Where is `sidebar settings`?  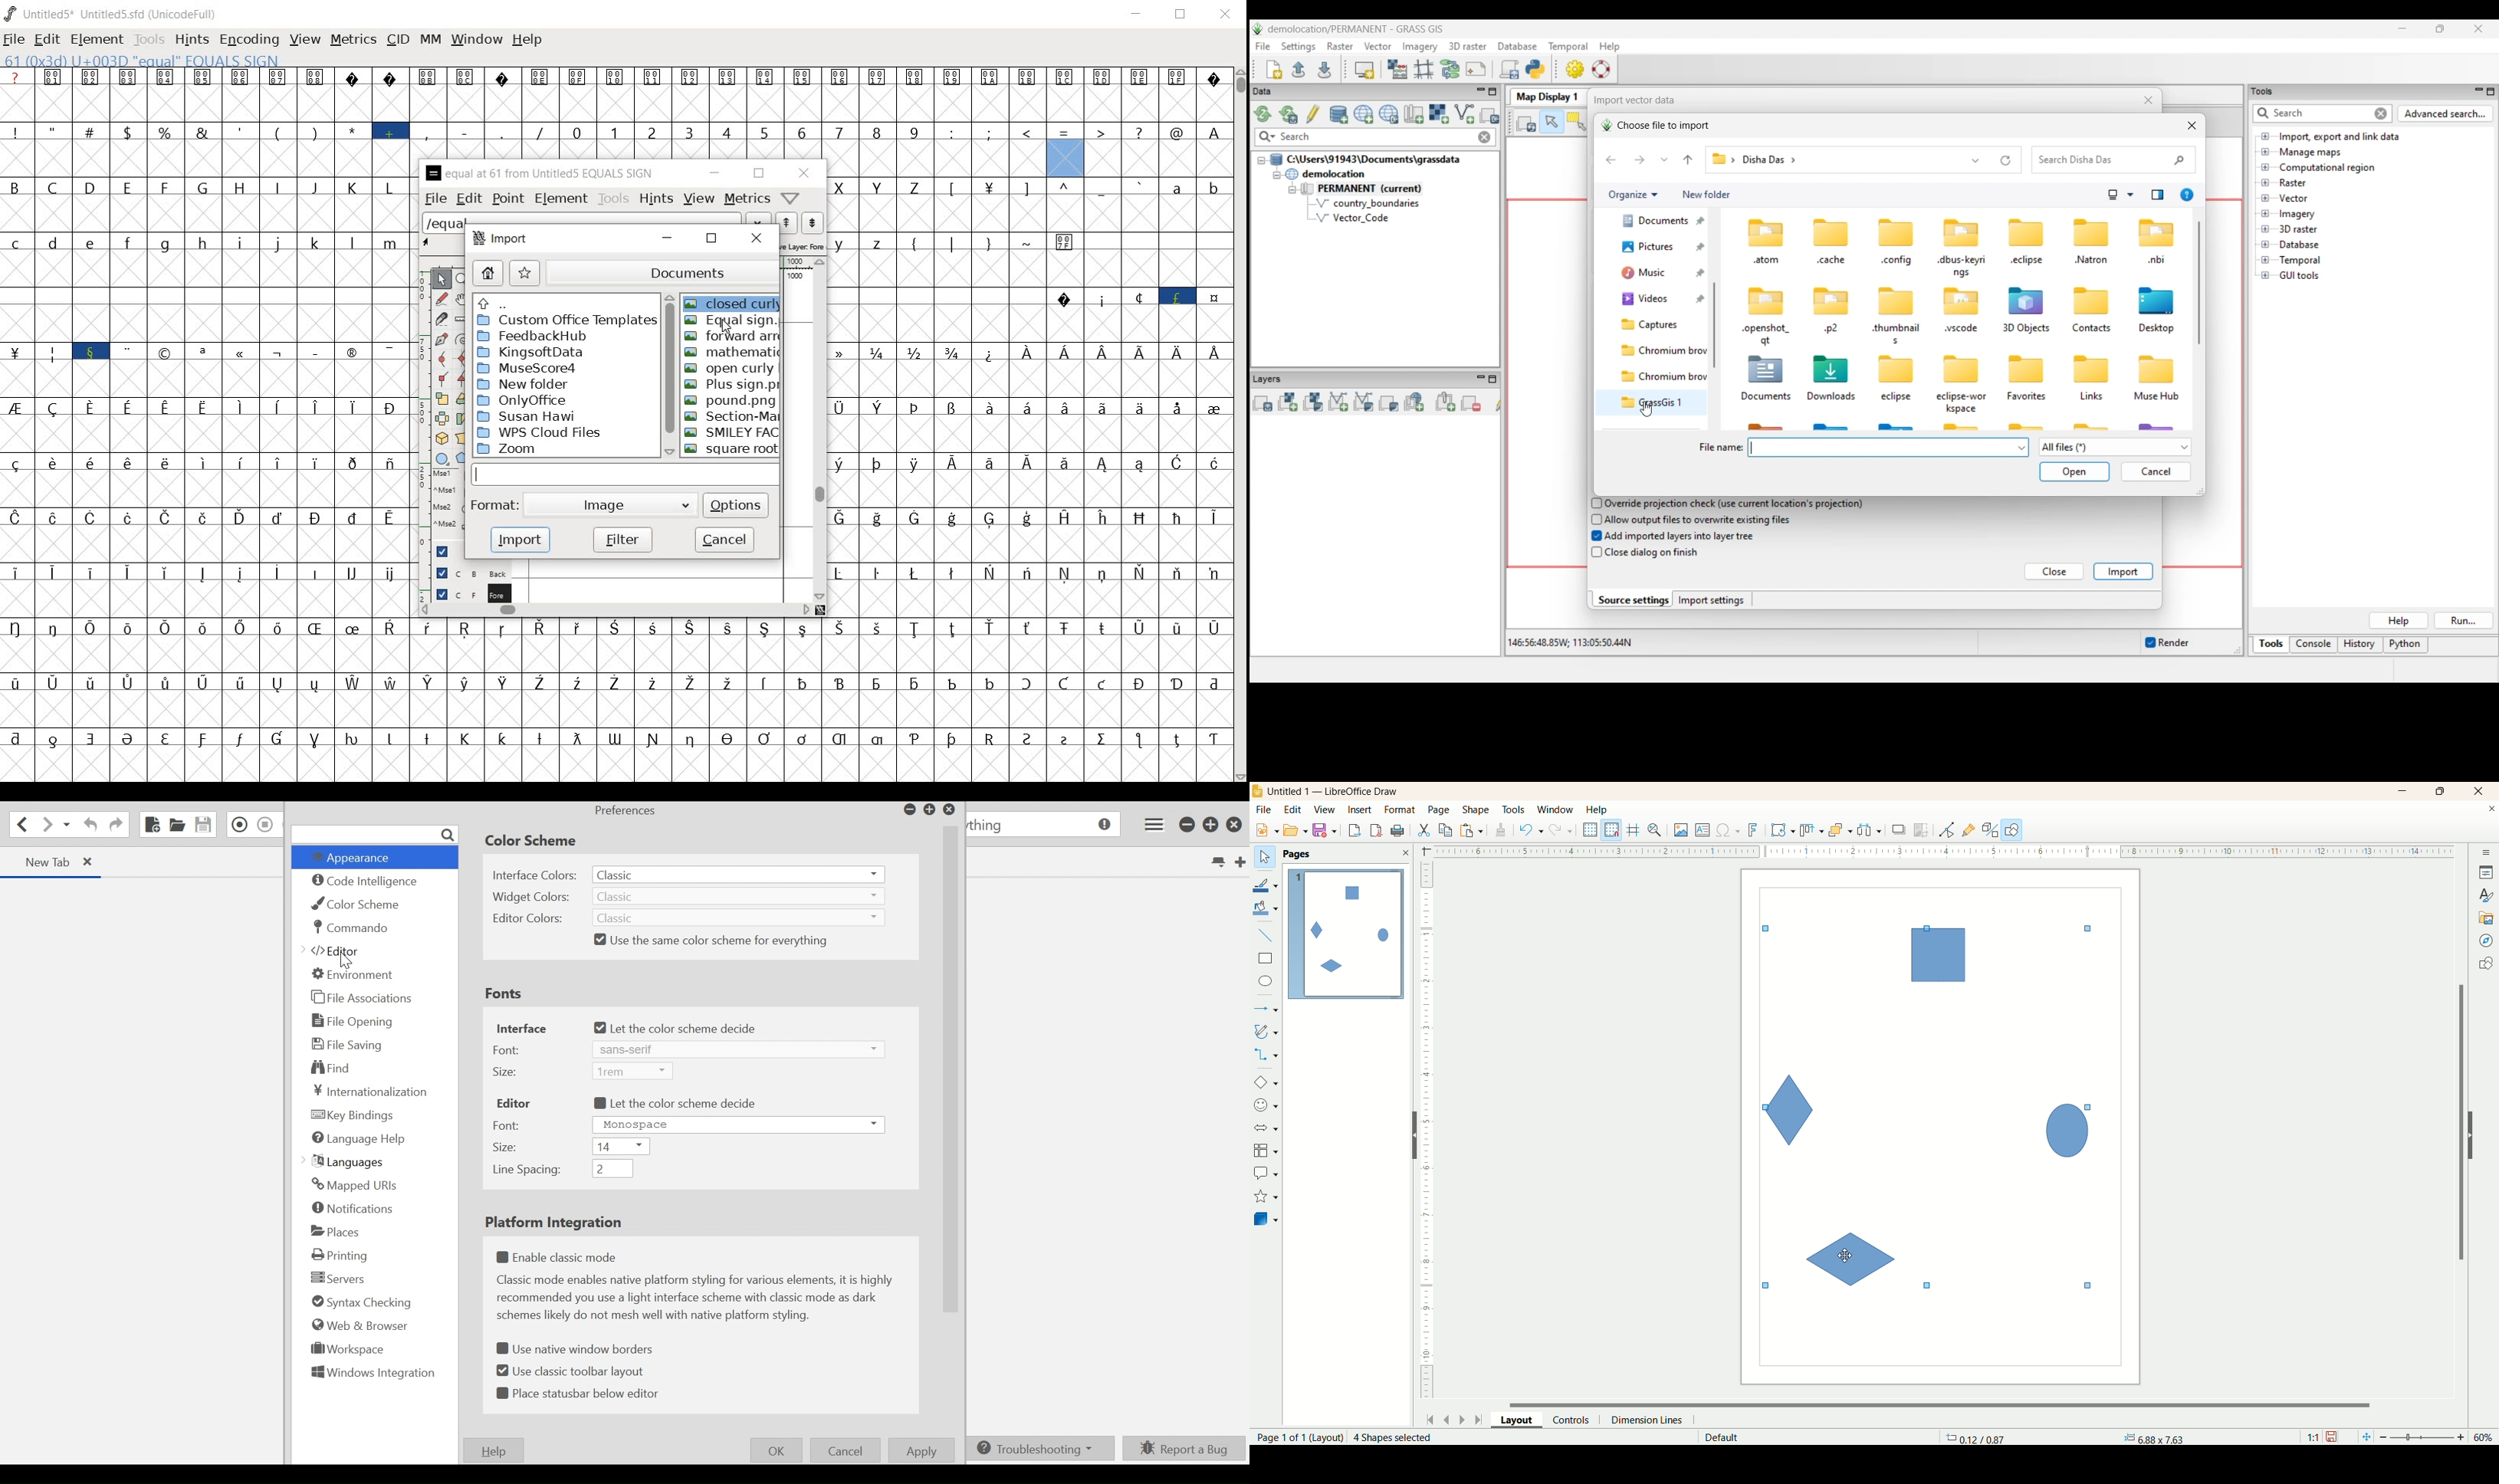 sidebar settings is located at coordinates (2487, 851).